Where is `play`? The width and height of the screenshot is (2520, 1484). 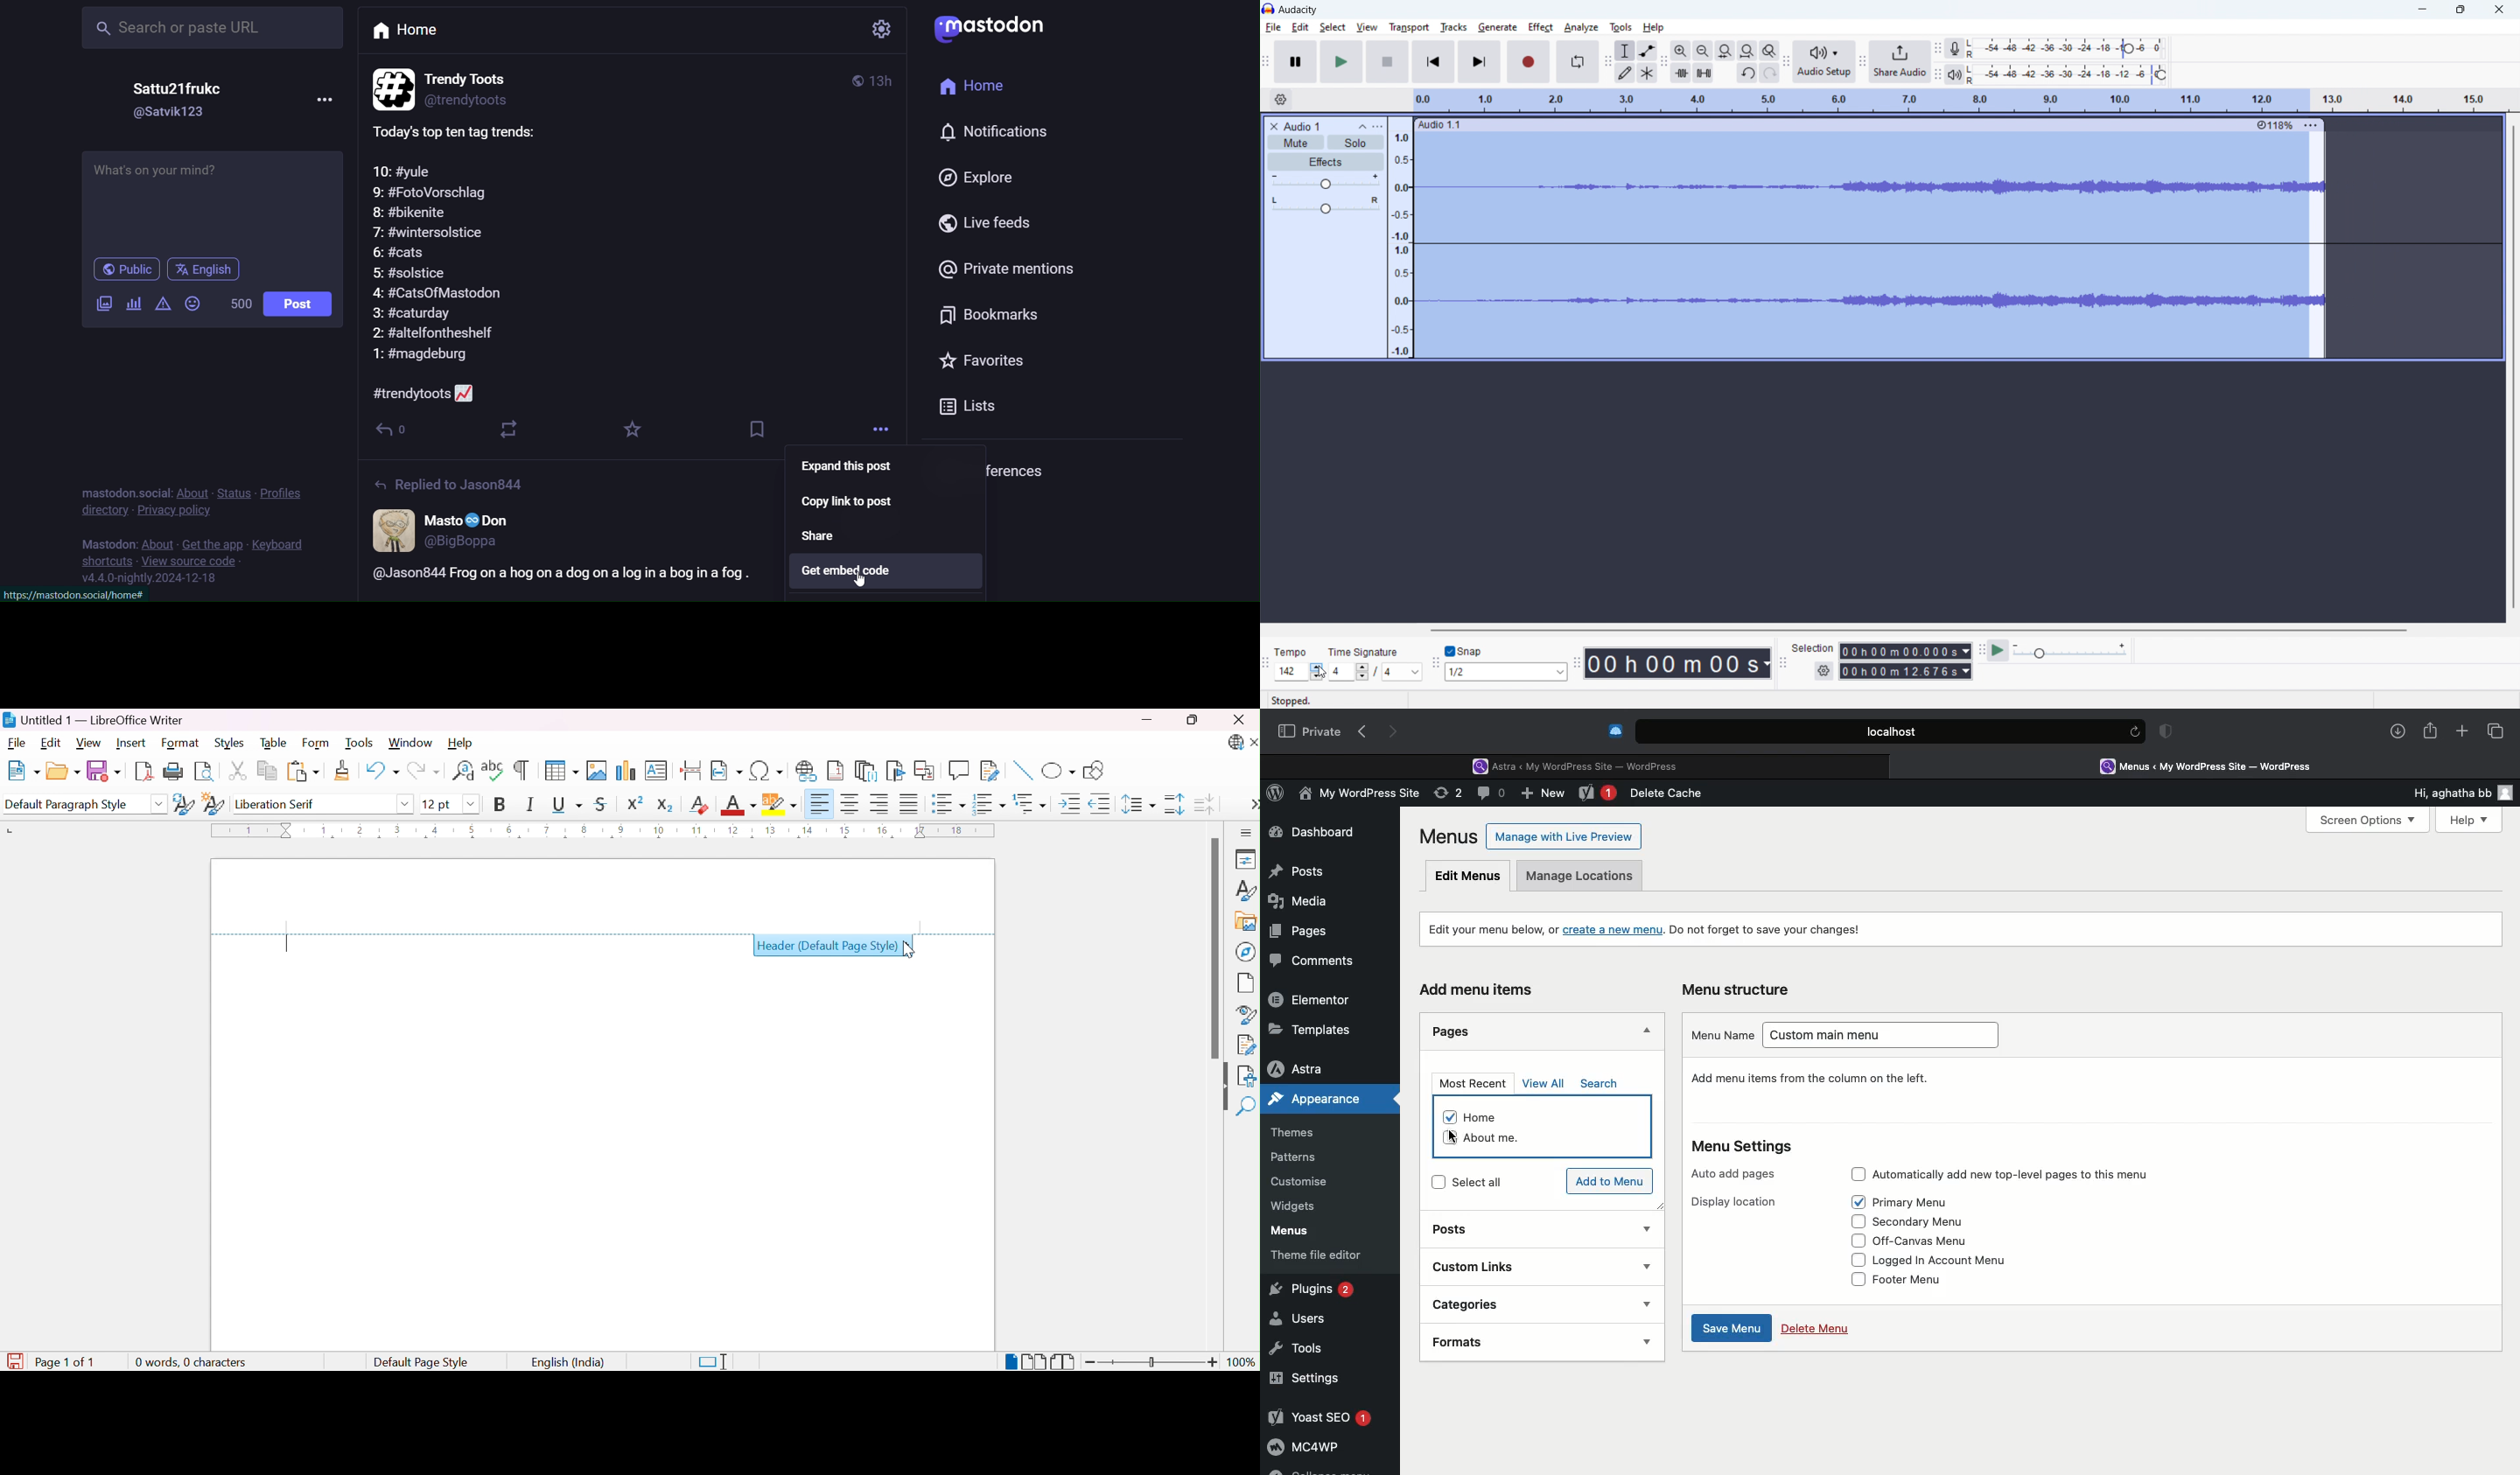
play is located at coordinates (1341, 62).